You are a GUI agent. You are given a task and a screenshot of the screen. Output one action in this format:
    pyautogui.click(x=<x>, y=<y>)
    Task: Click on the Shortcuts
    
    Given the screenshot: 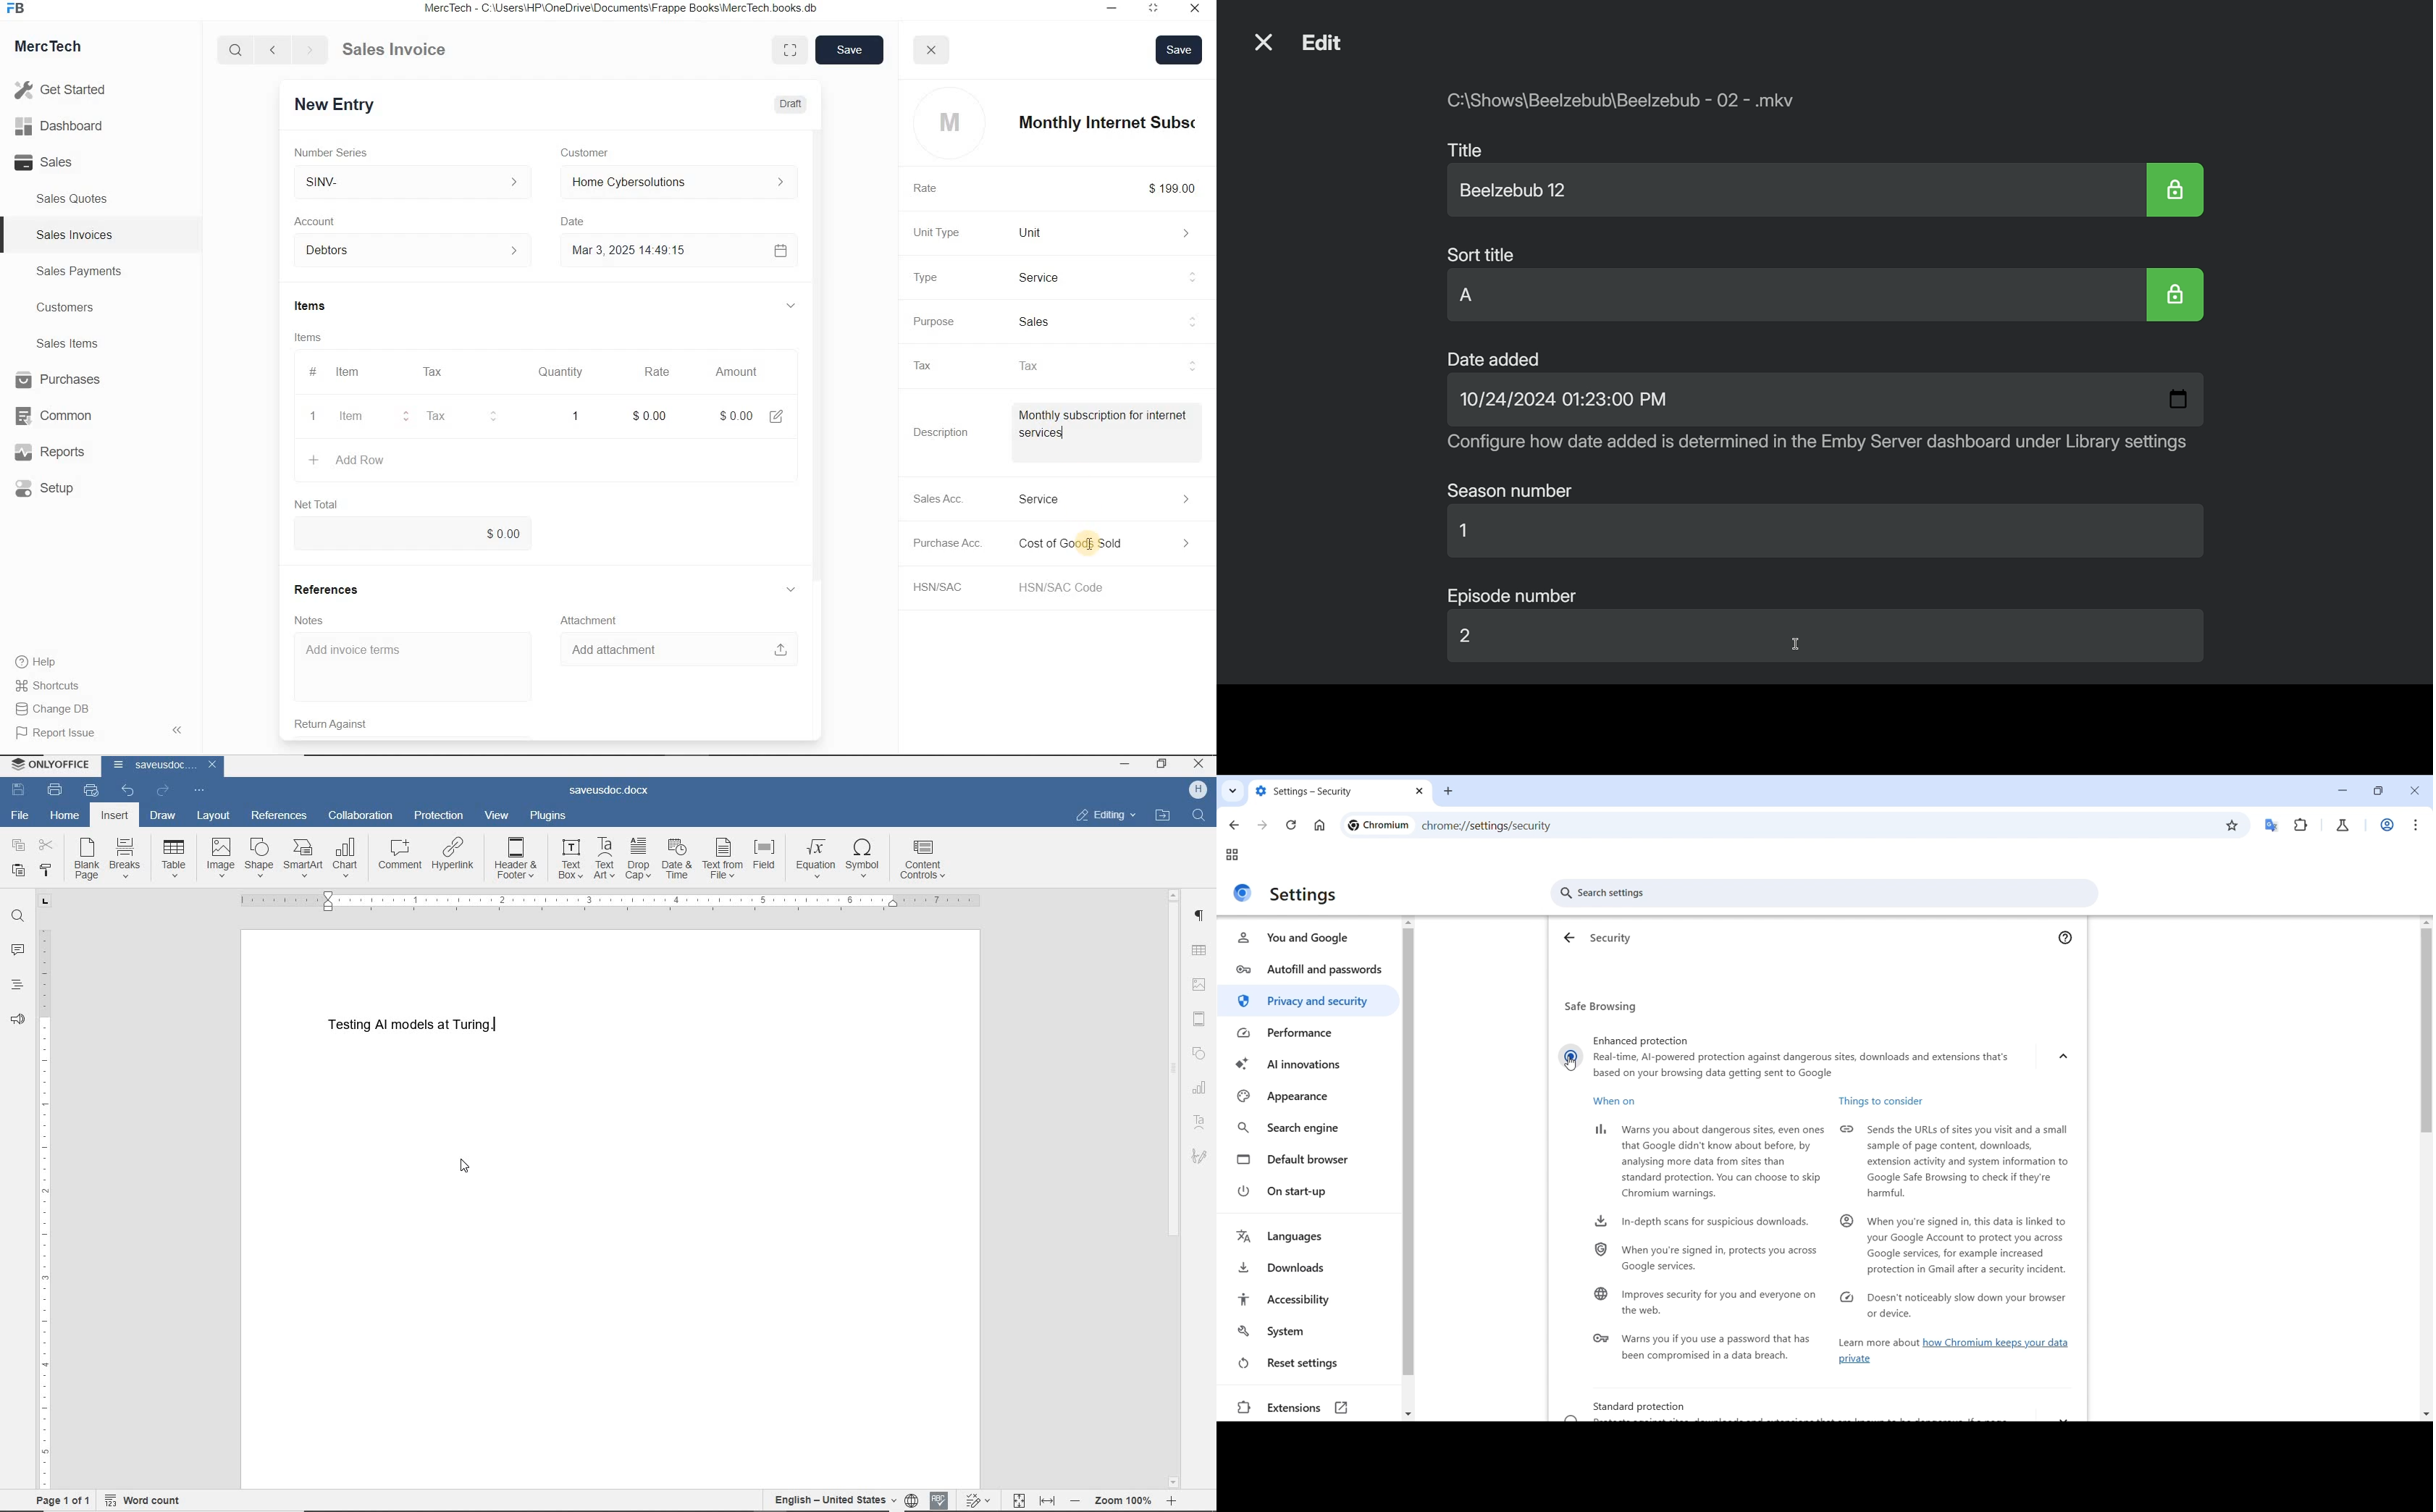 What is the action you would take?
    pyautogui.click(x=54, y=686)
    